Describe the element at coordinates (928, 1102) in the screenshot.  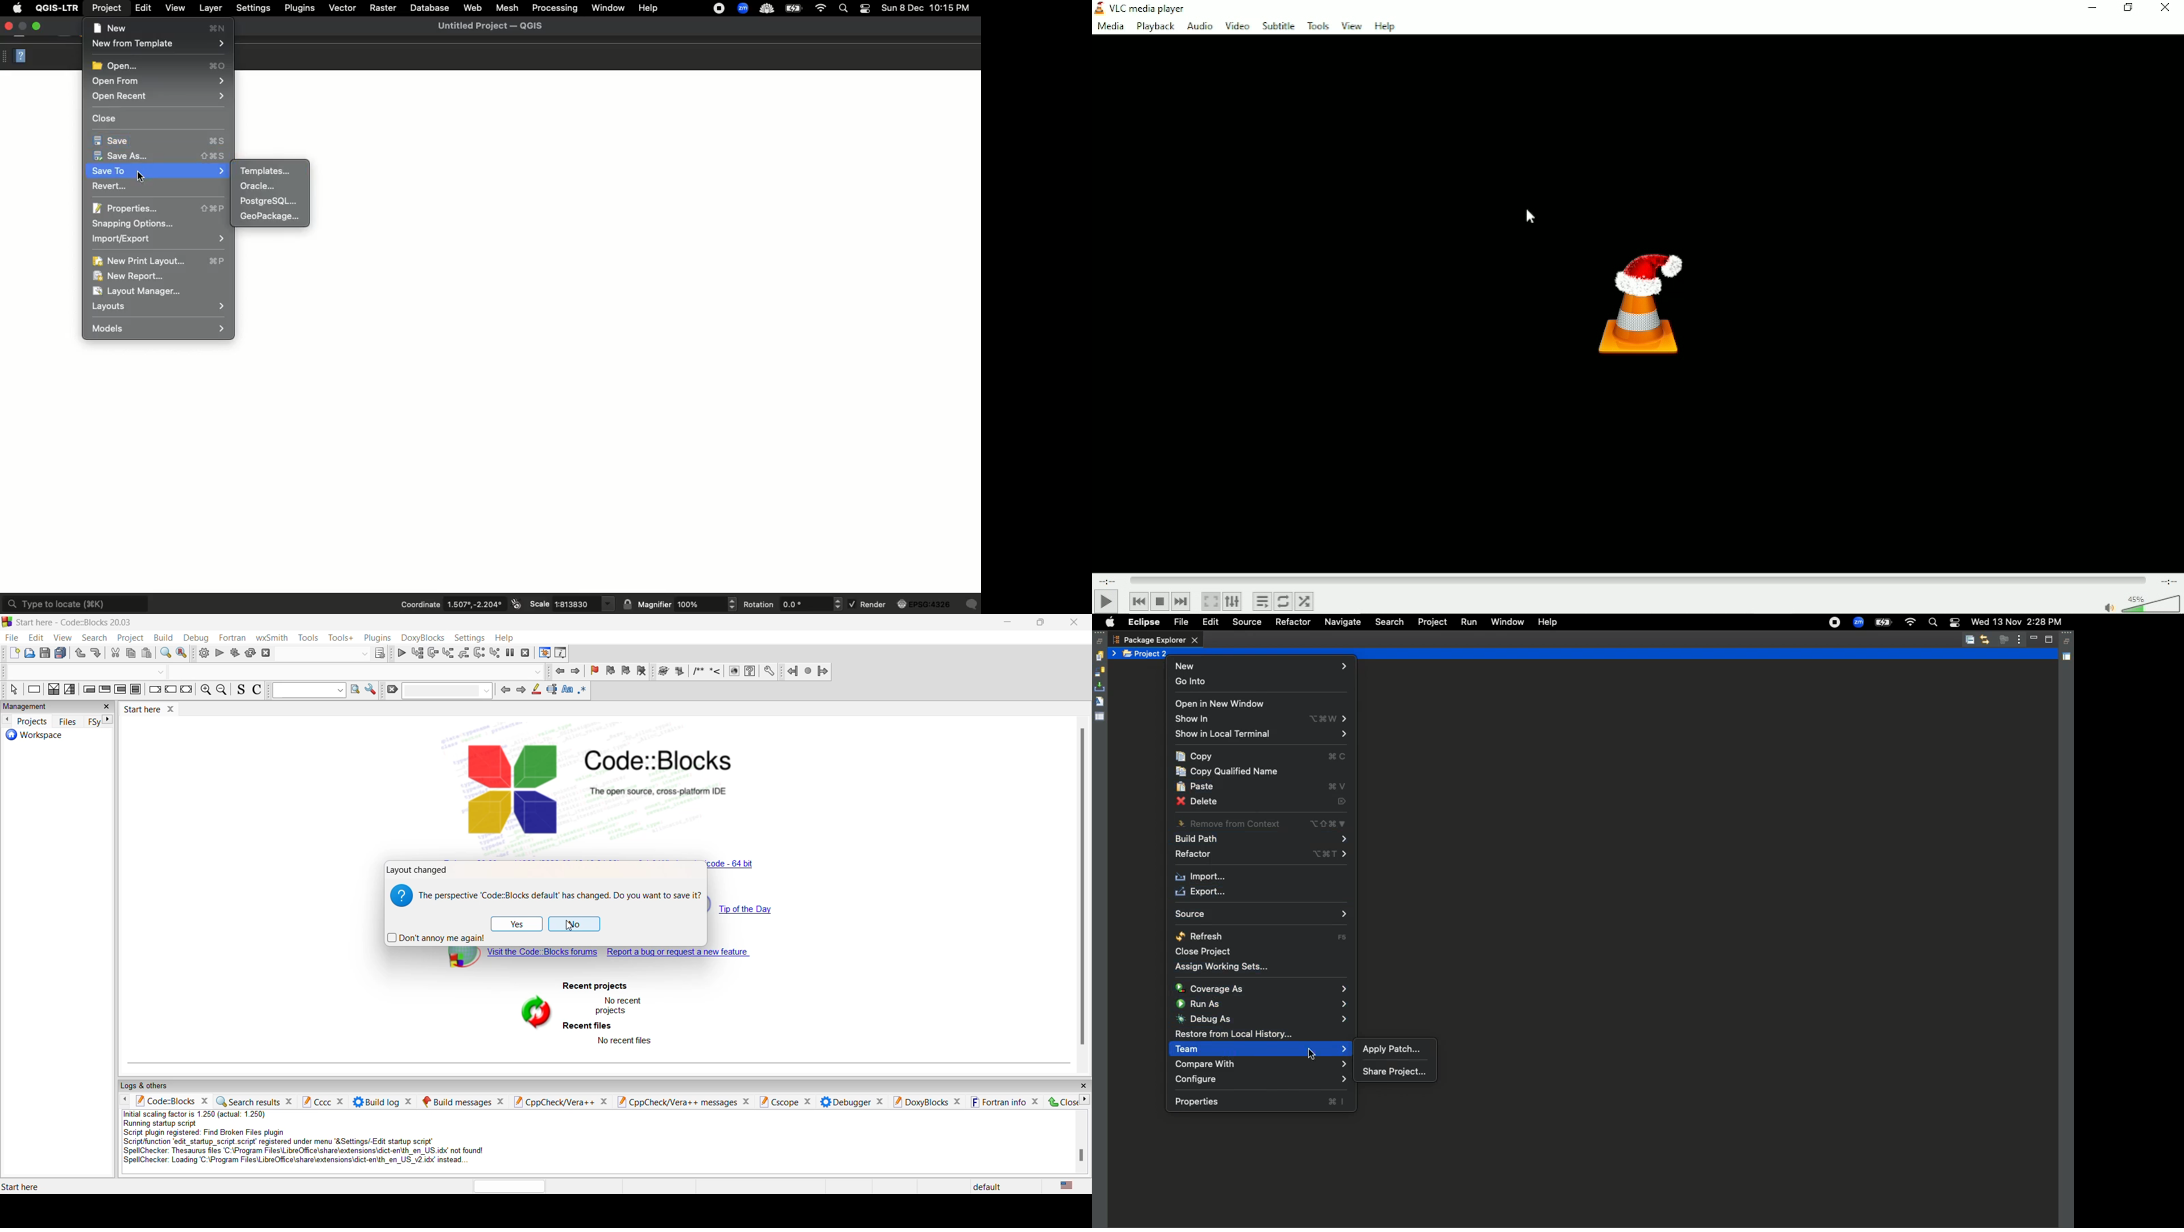
I see `Doxyblocks` at that location.